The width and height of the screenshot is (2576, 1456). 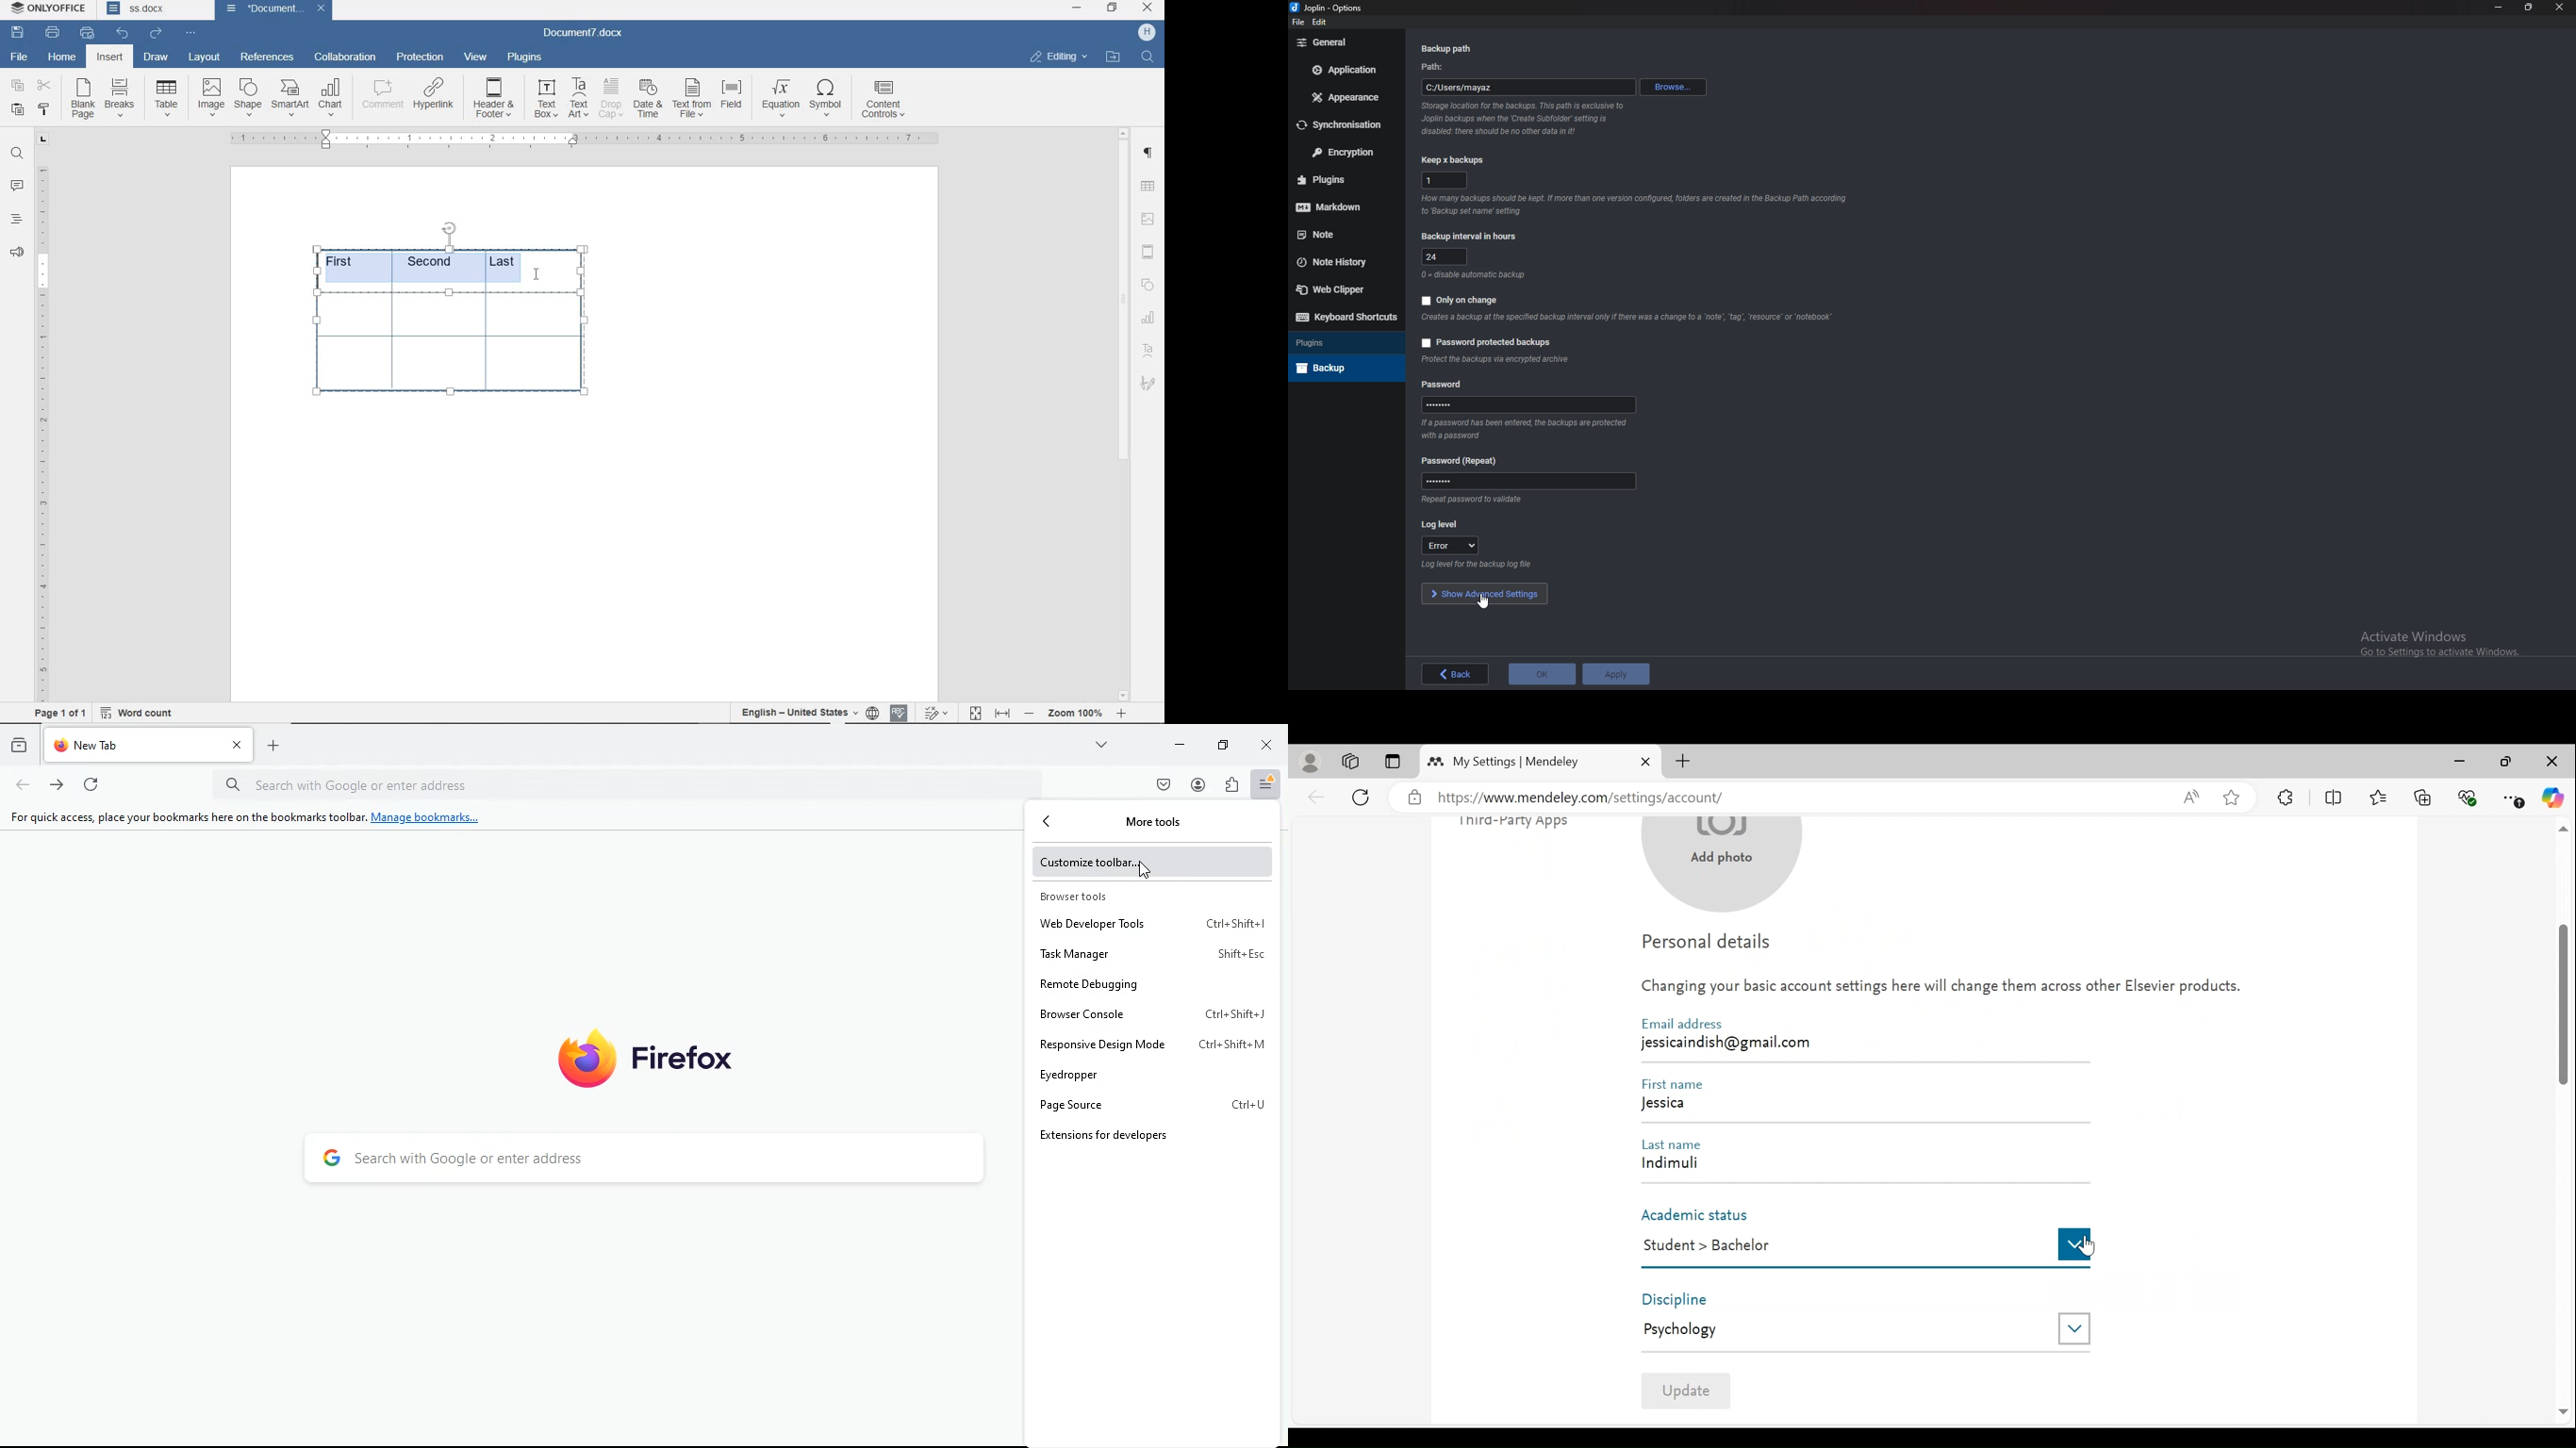 What do you see at coordinates (58, 711) in the screenshot?
I see `page 1 of 1` at bounding box center [58, 711].